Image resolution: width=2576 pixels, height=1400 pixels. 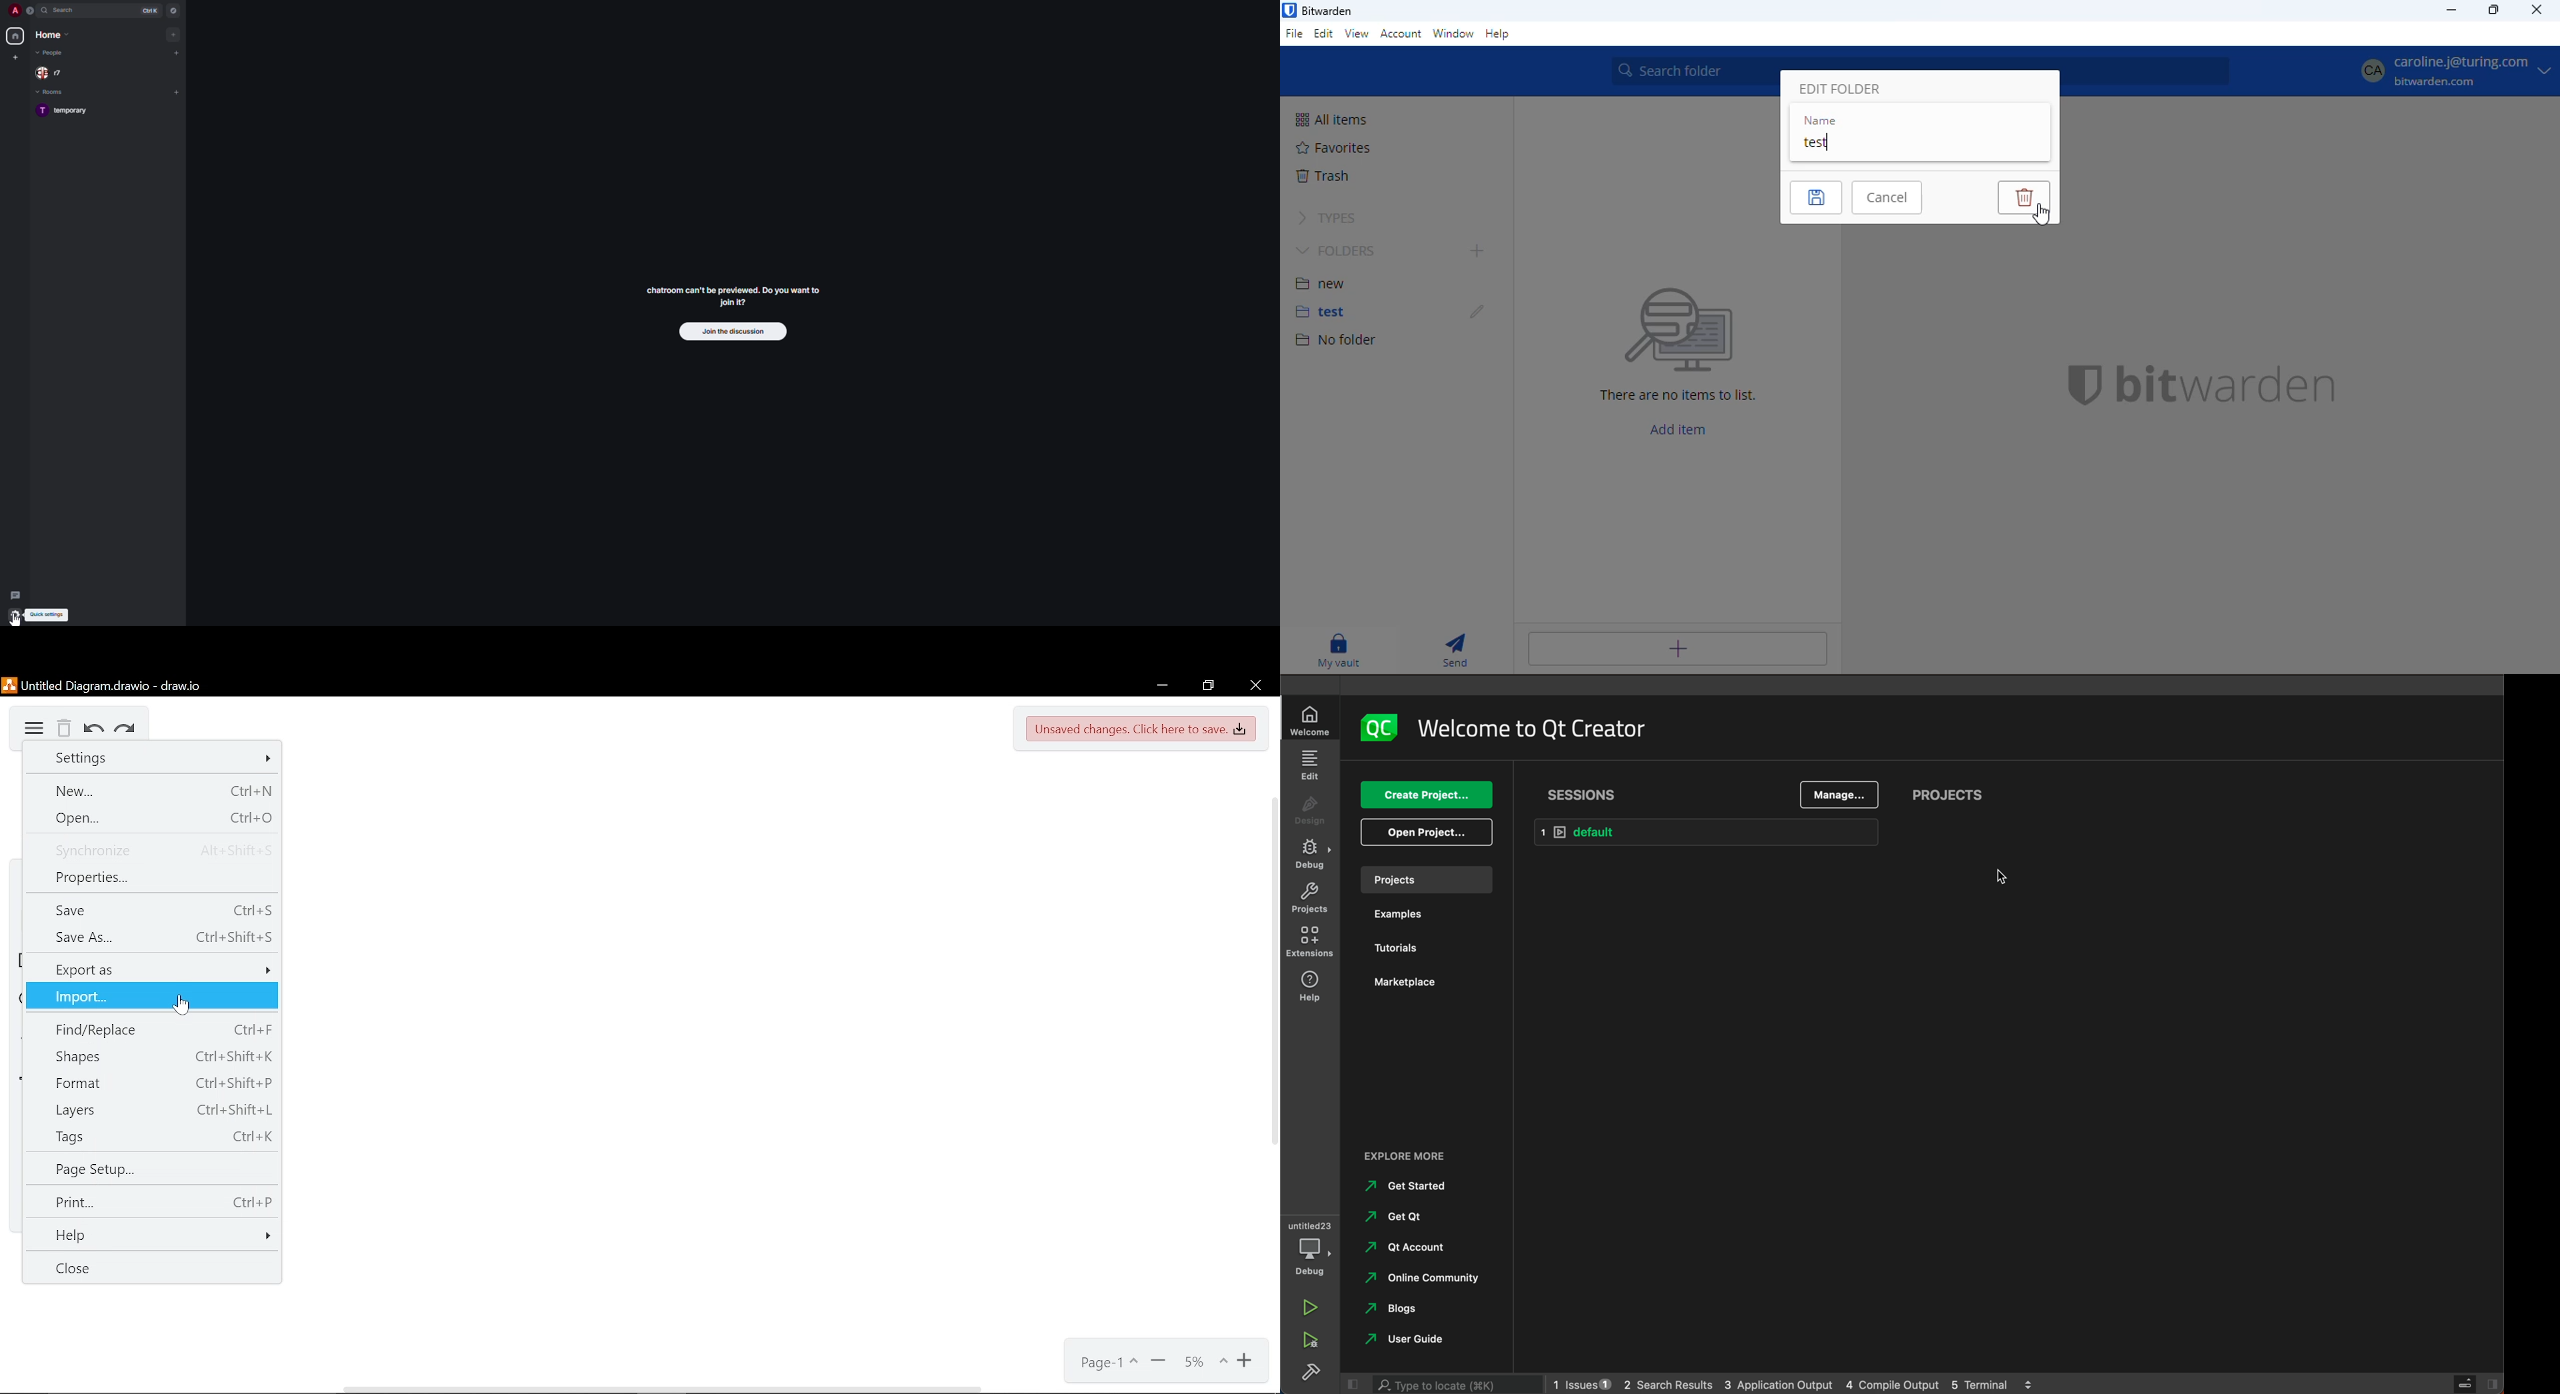 What do you see at coordinates (173, 33) in the screenshot?
I see `add` at bounding box center [173, 33].